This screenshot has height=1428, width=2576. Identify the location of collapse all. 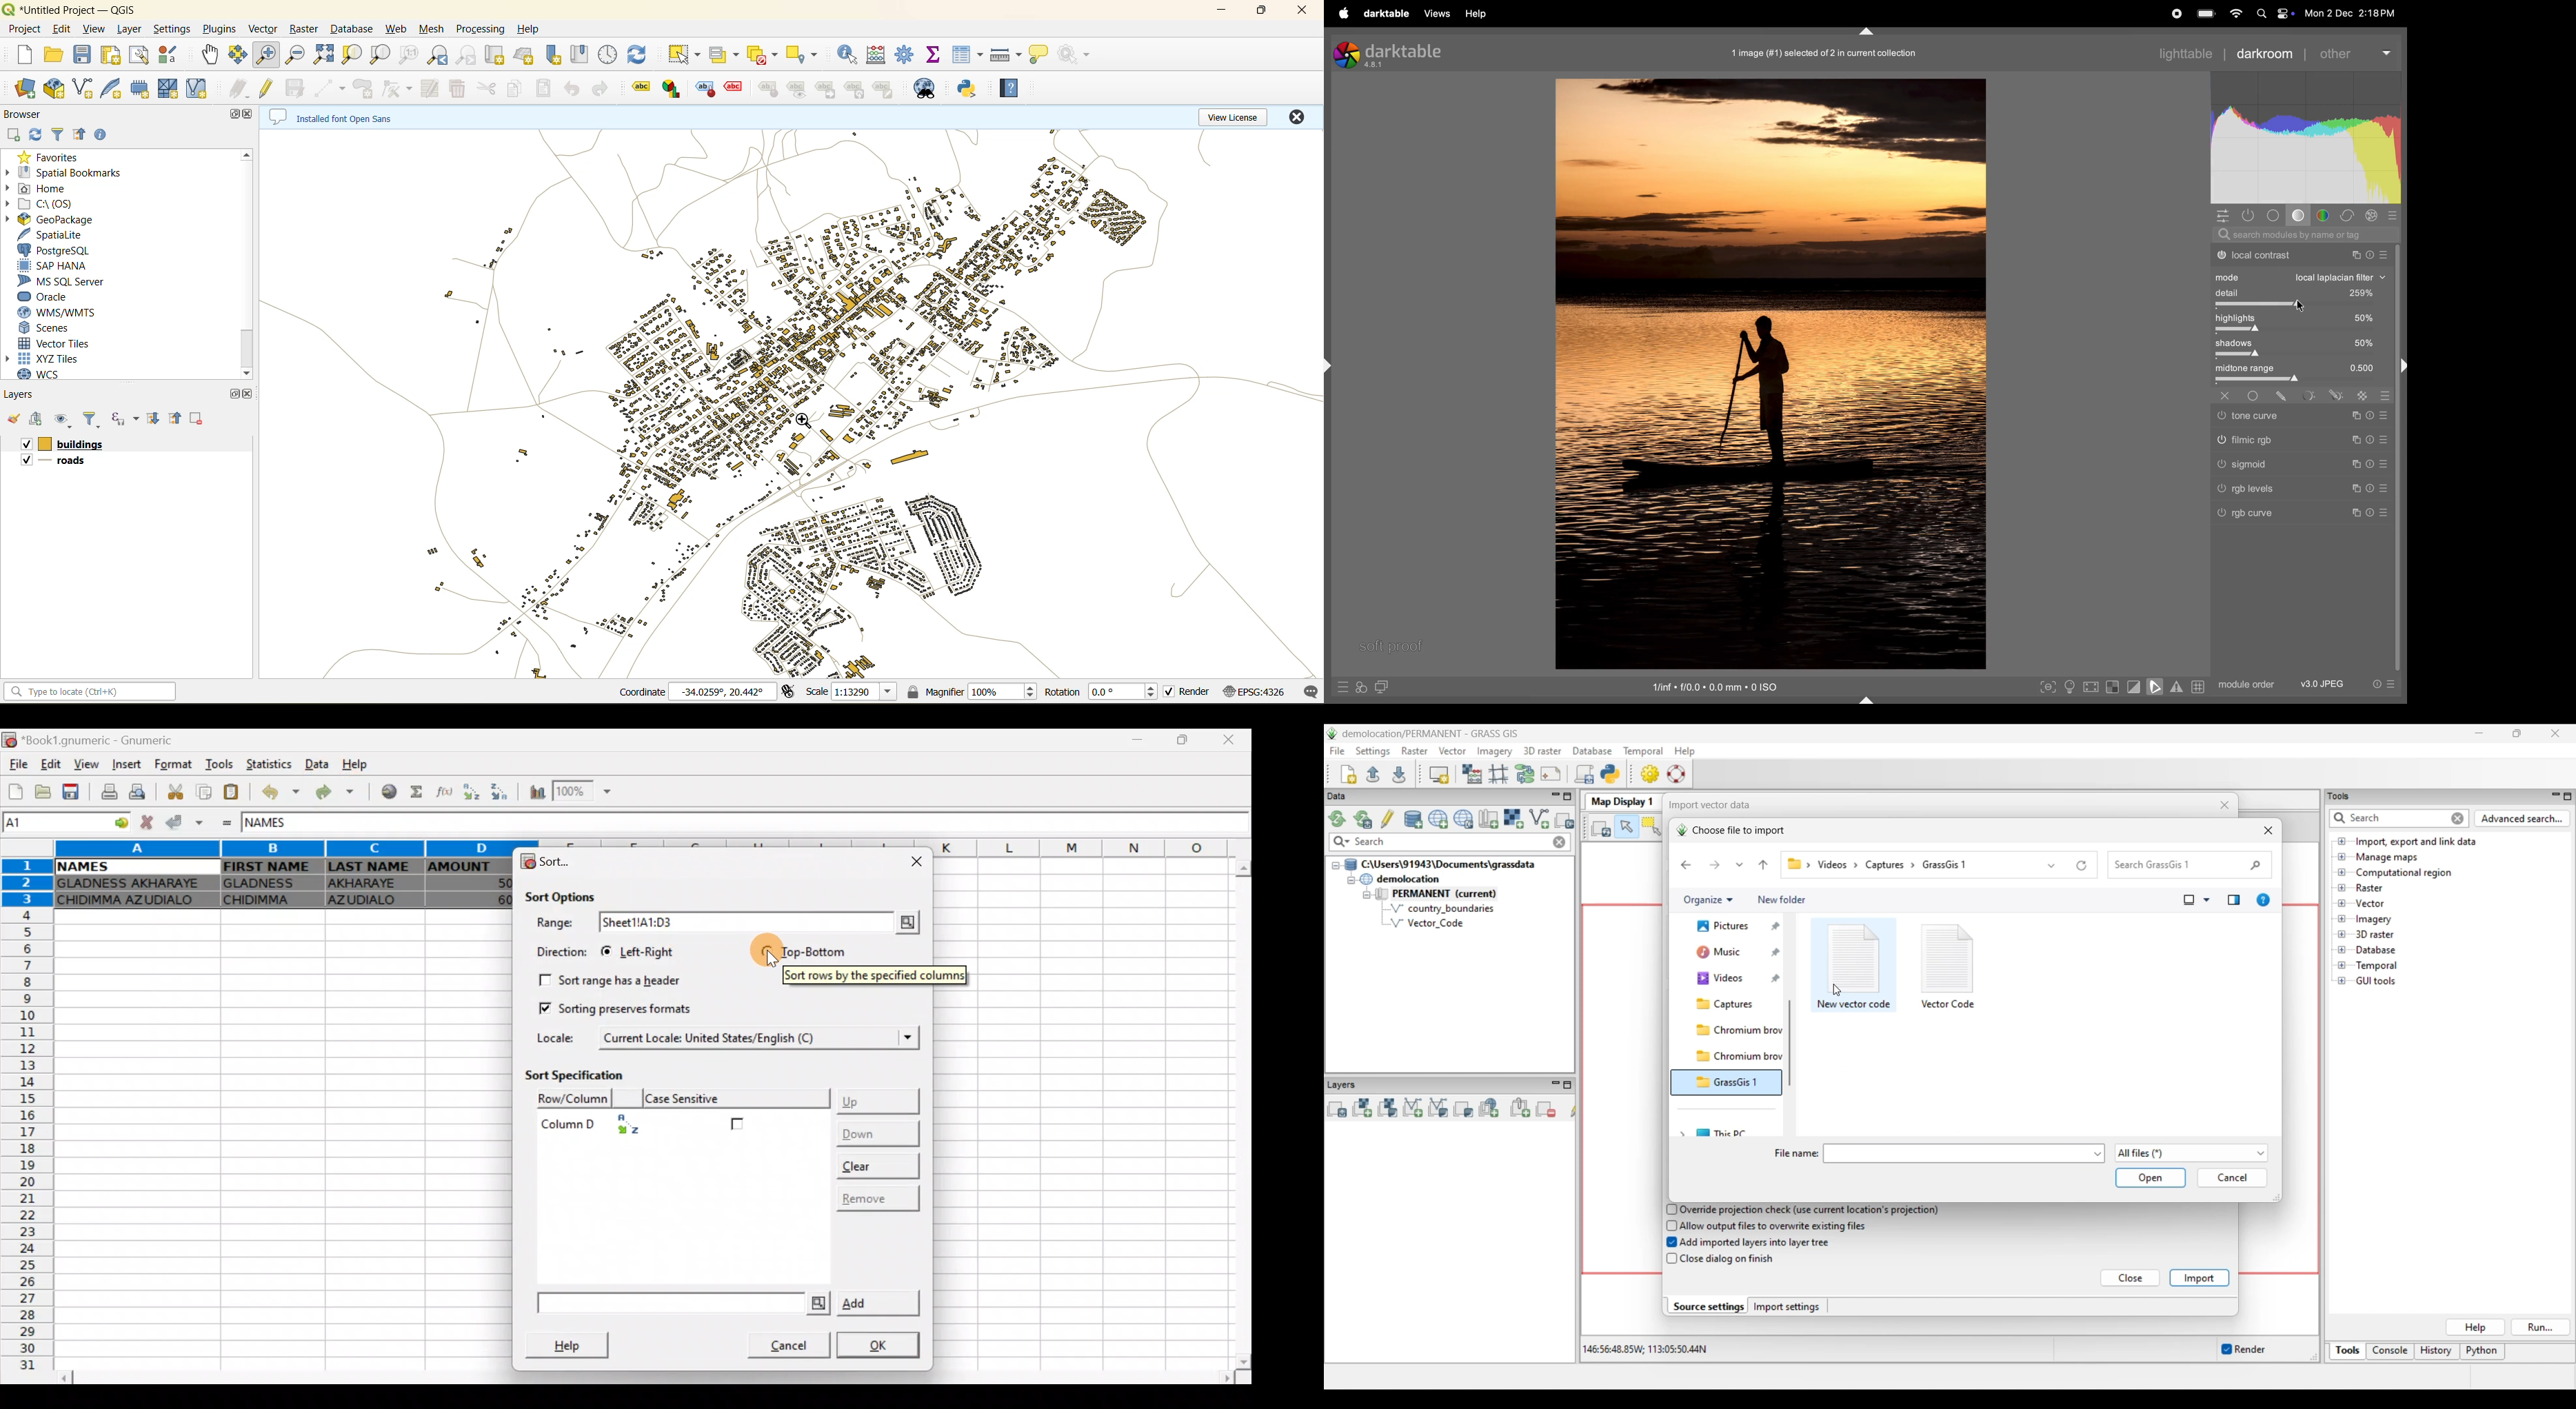
(174, 417).